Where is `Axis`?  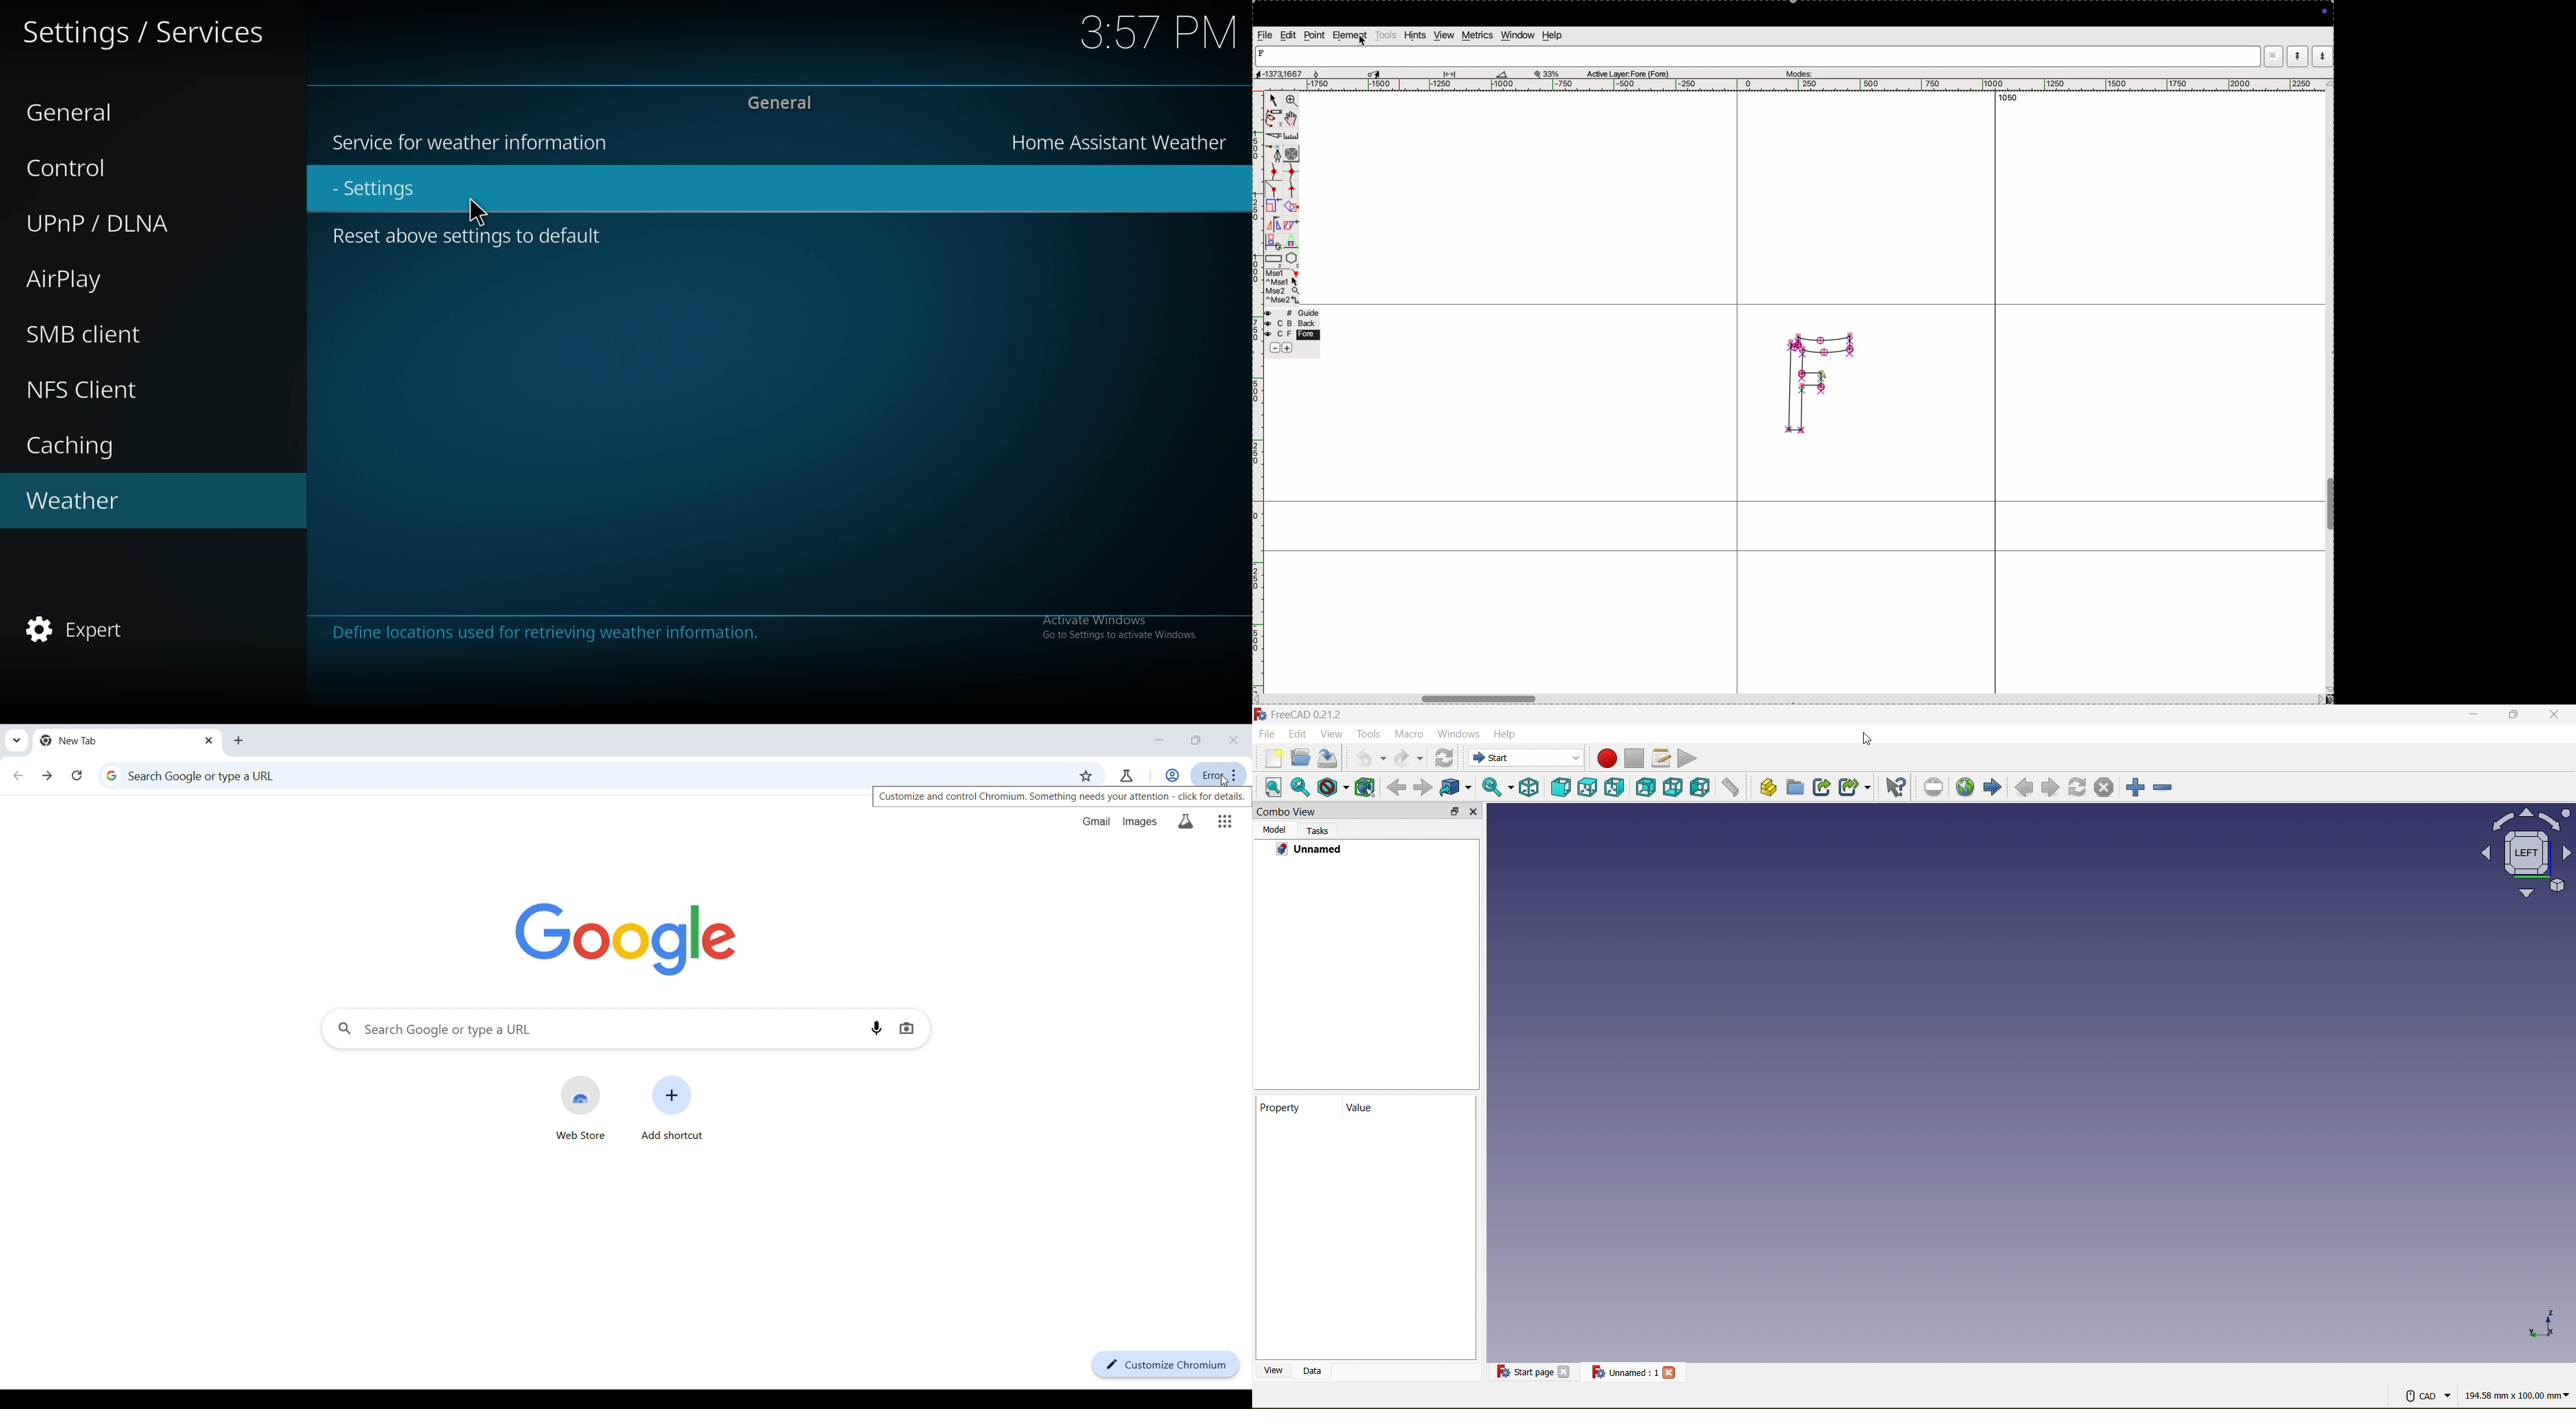
Axis is located at coordinates (2550, 1325).